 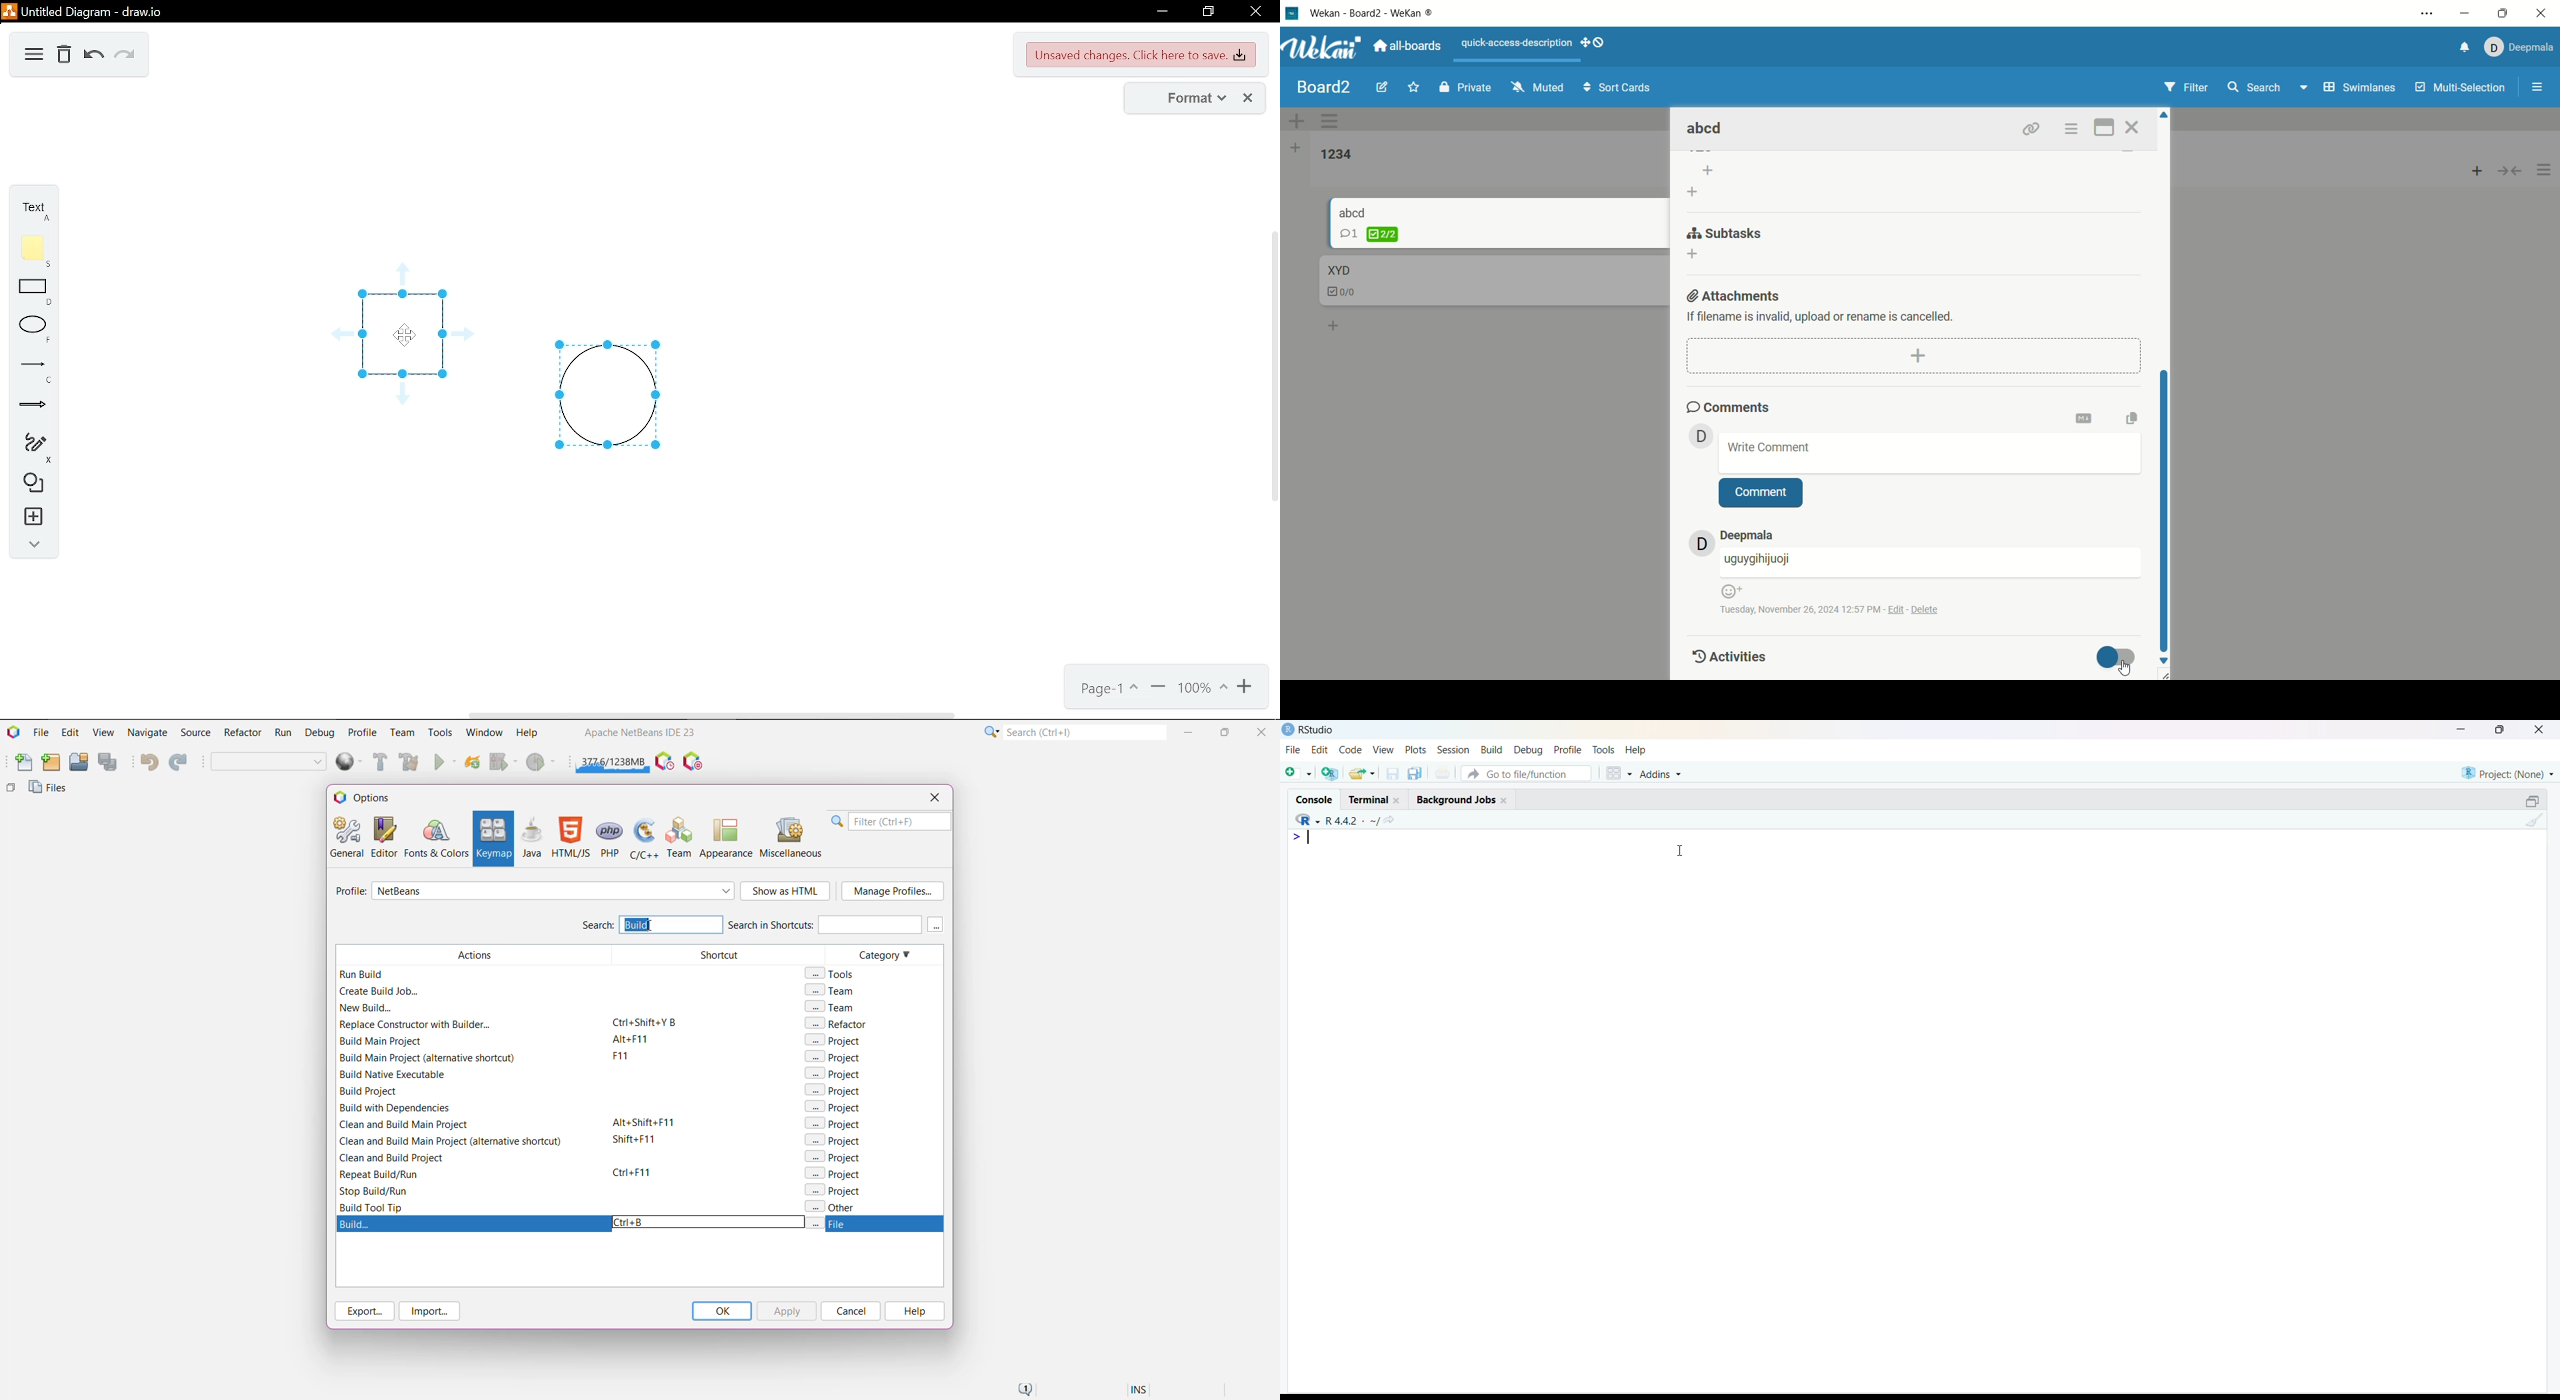 I want to click on background jobs, so click(x=1456, y=800).